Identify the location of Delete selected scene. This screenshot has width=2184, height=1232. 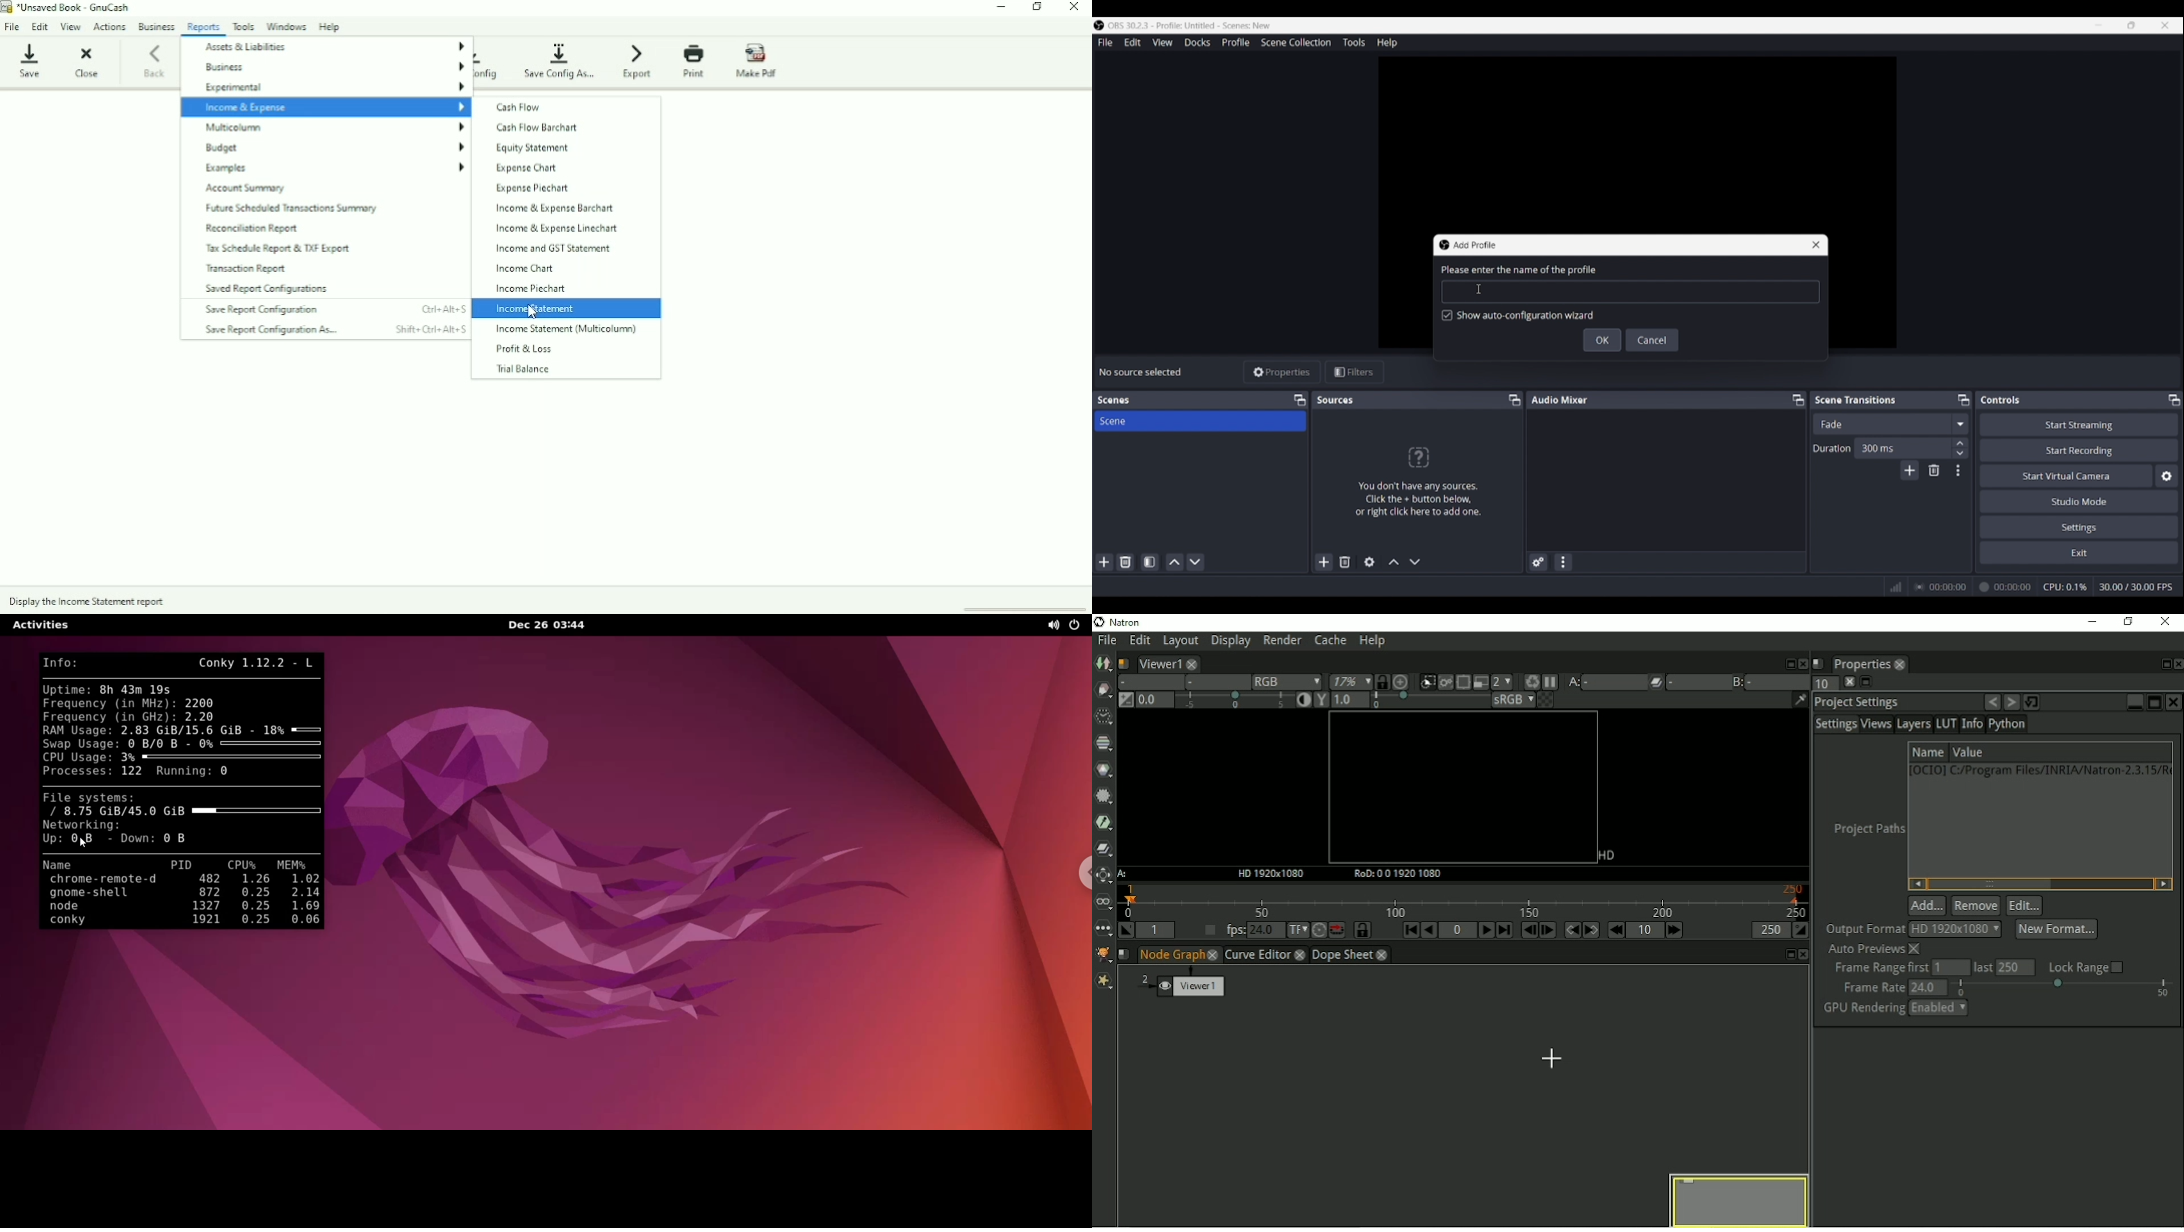
(1125, 562).